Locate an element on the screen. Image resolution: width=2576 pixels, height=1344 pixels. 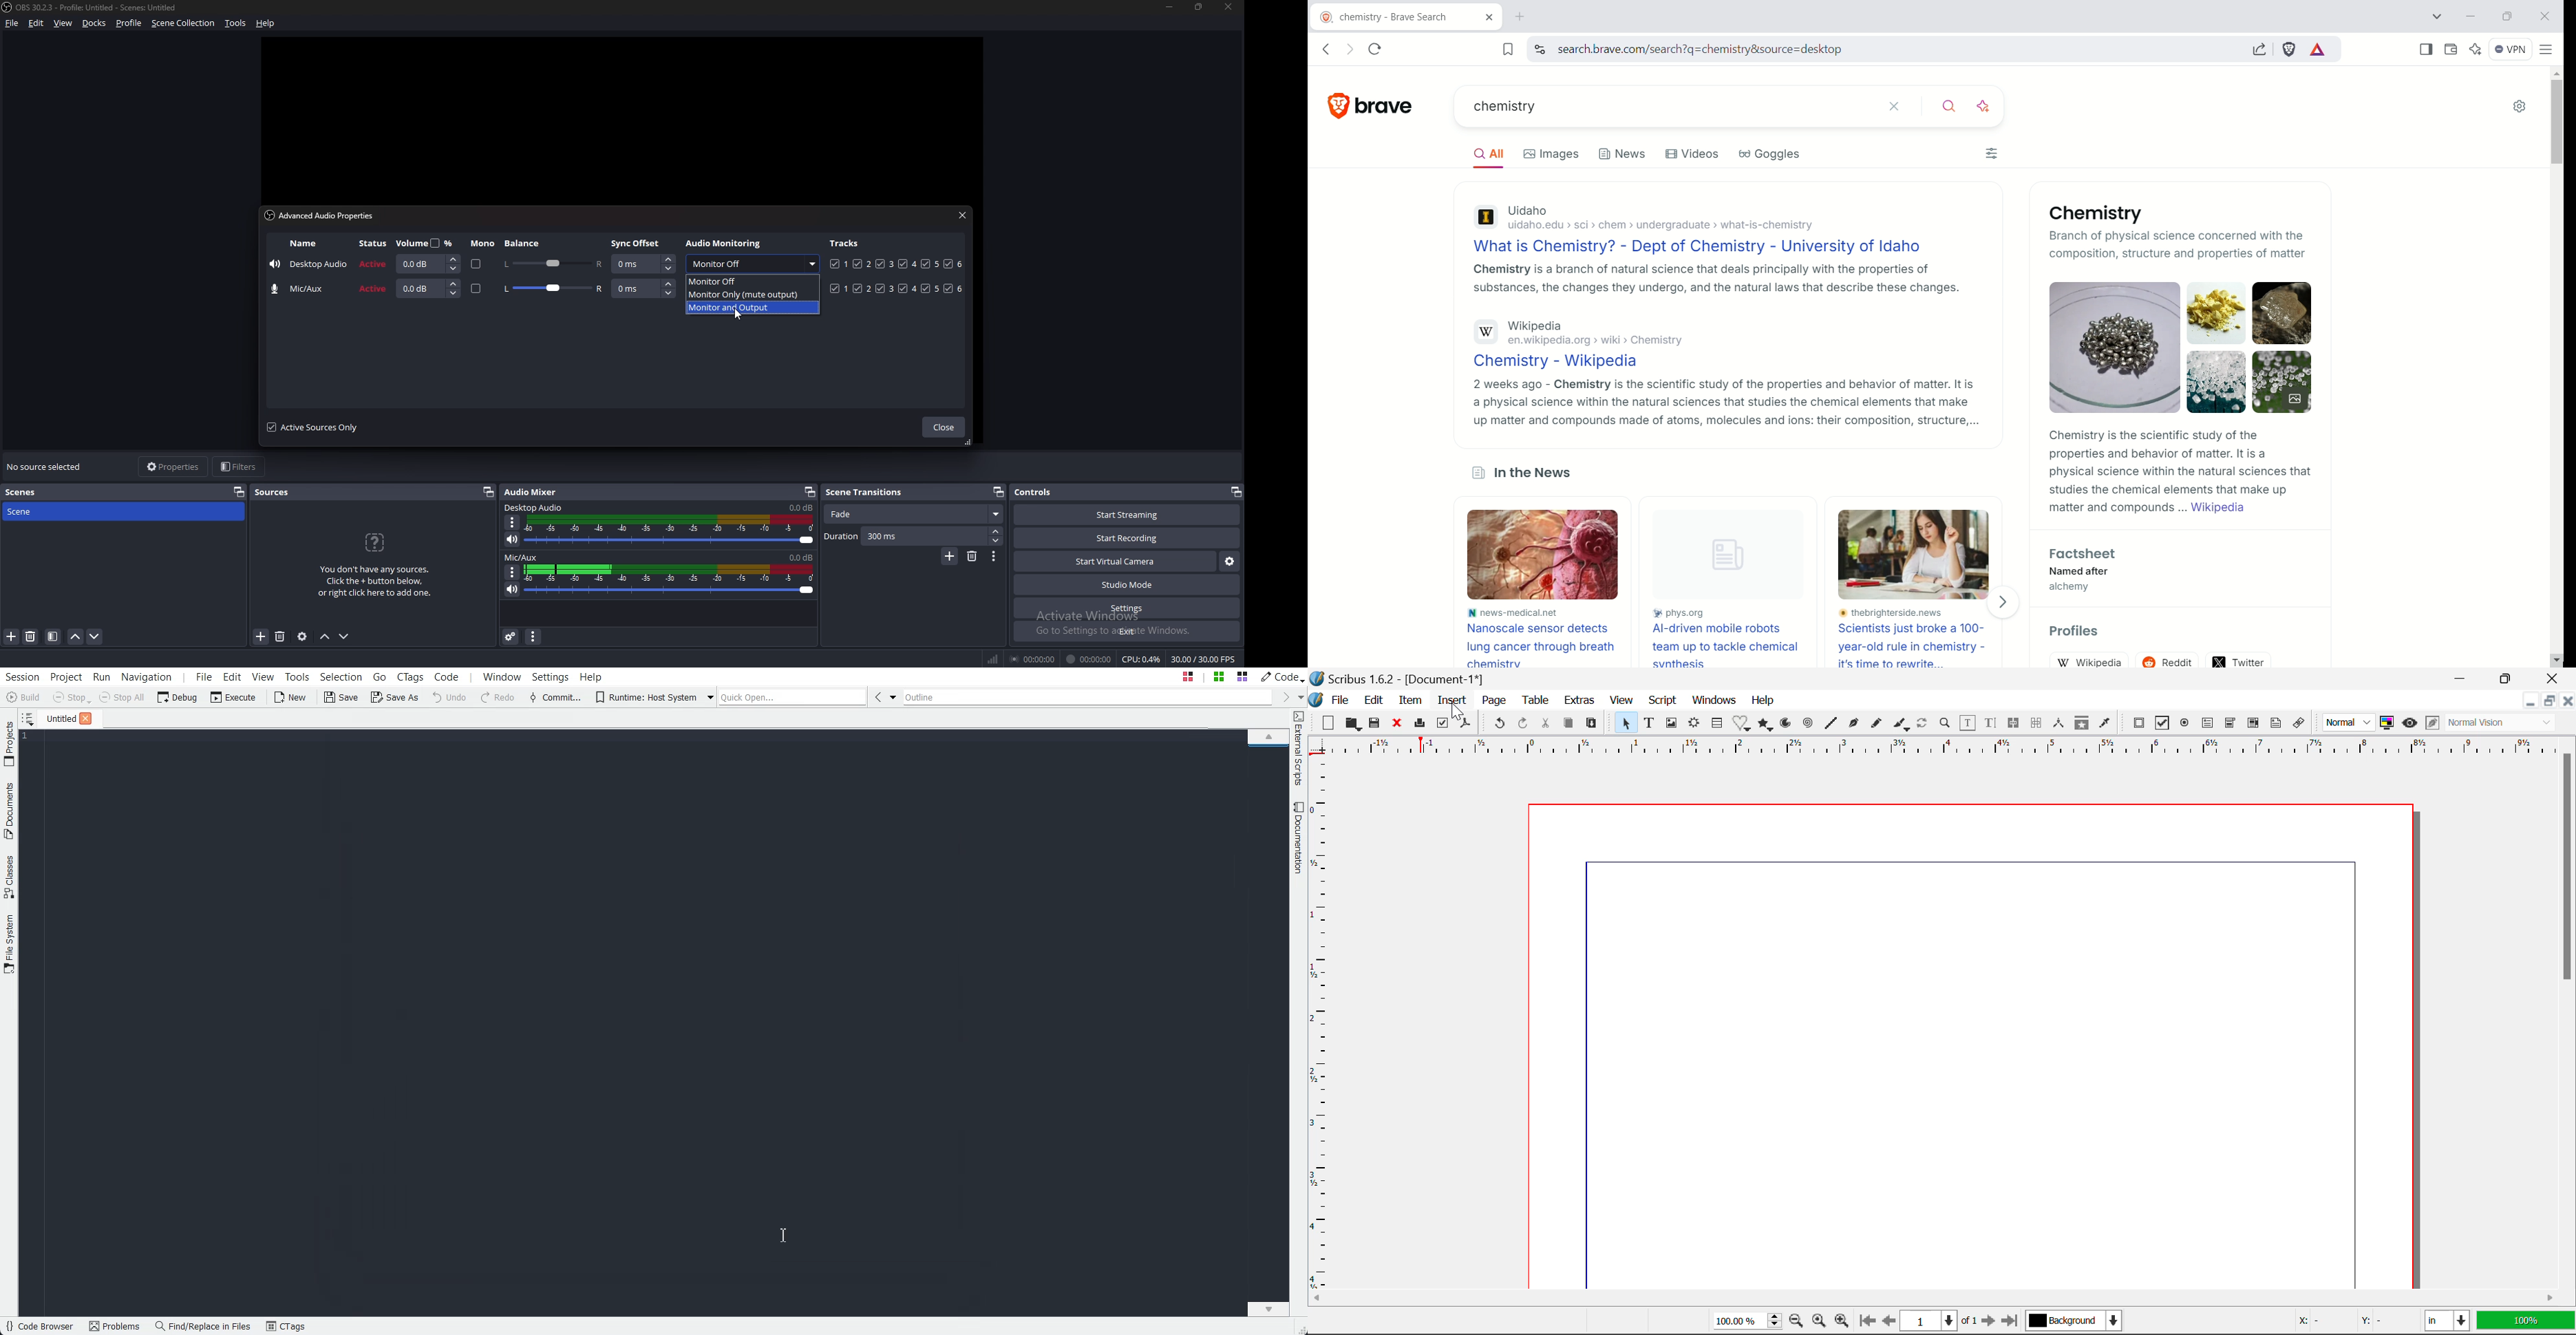
File is located at coordinates (1341, 701).